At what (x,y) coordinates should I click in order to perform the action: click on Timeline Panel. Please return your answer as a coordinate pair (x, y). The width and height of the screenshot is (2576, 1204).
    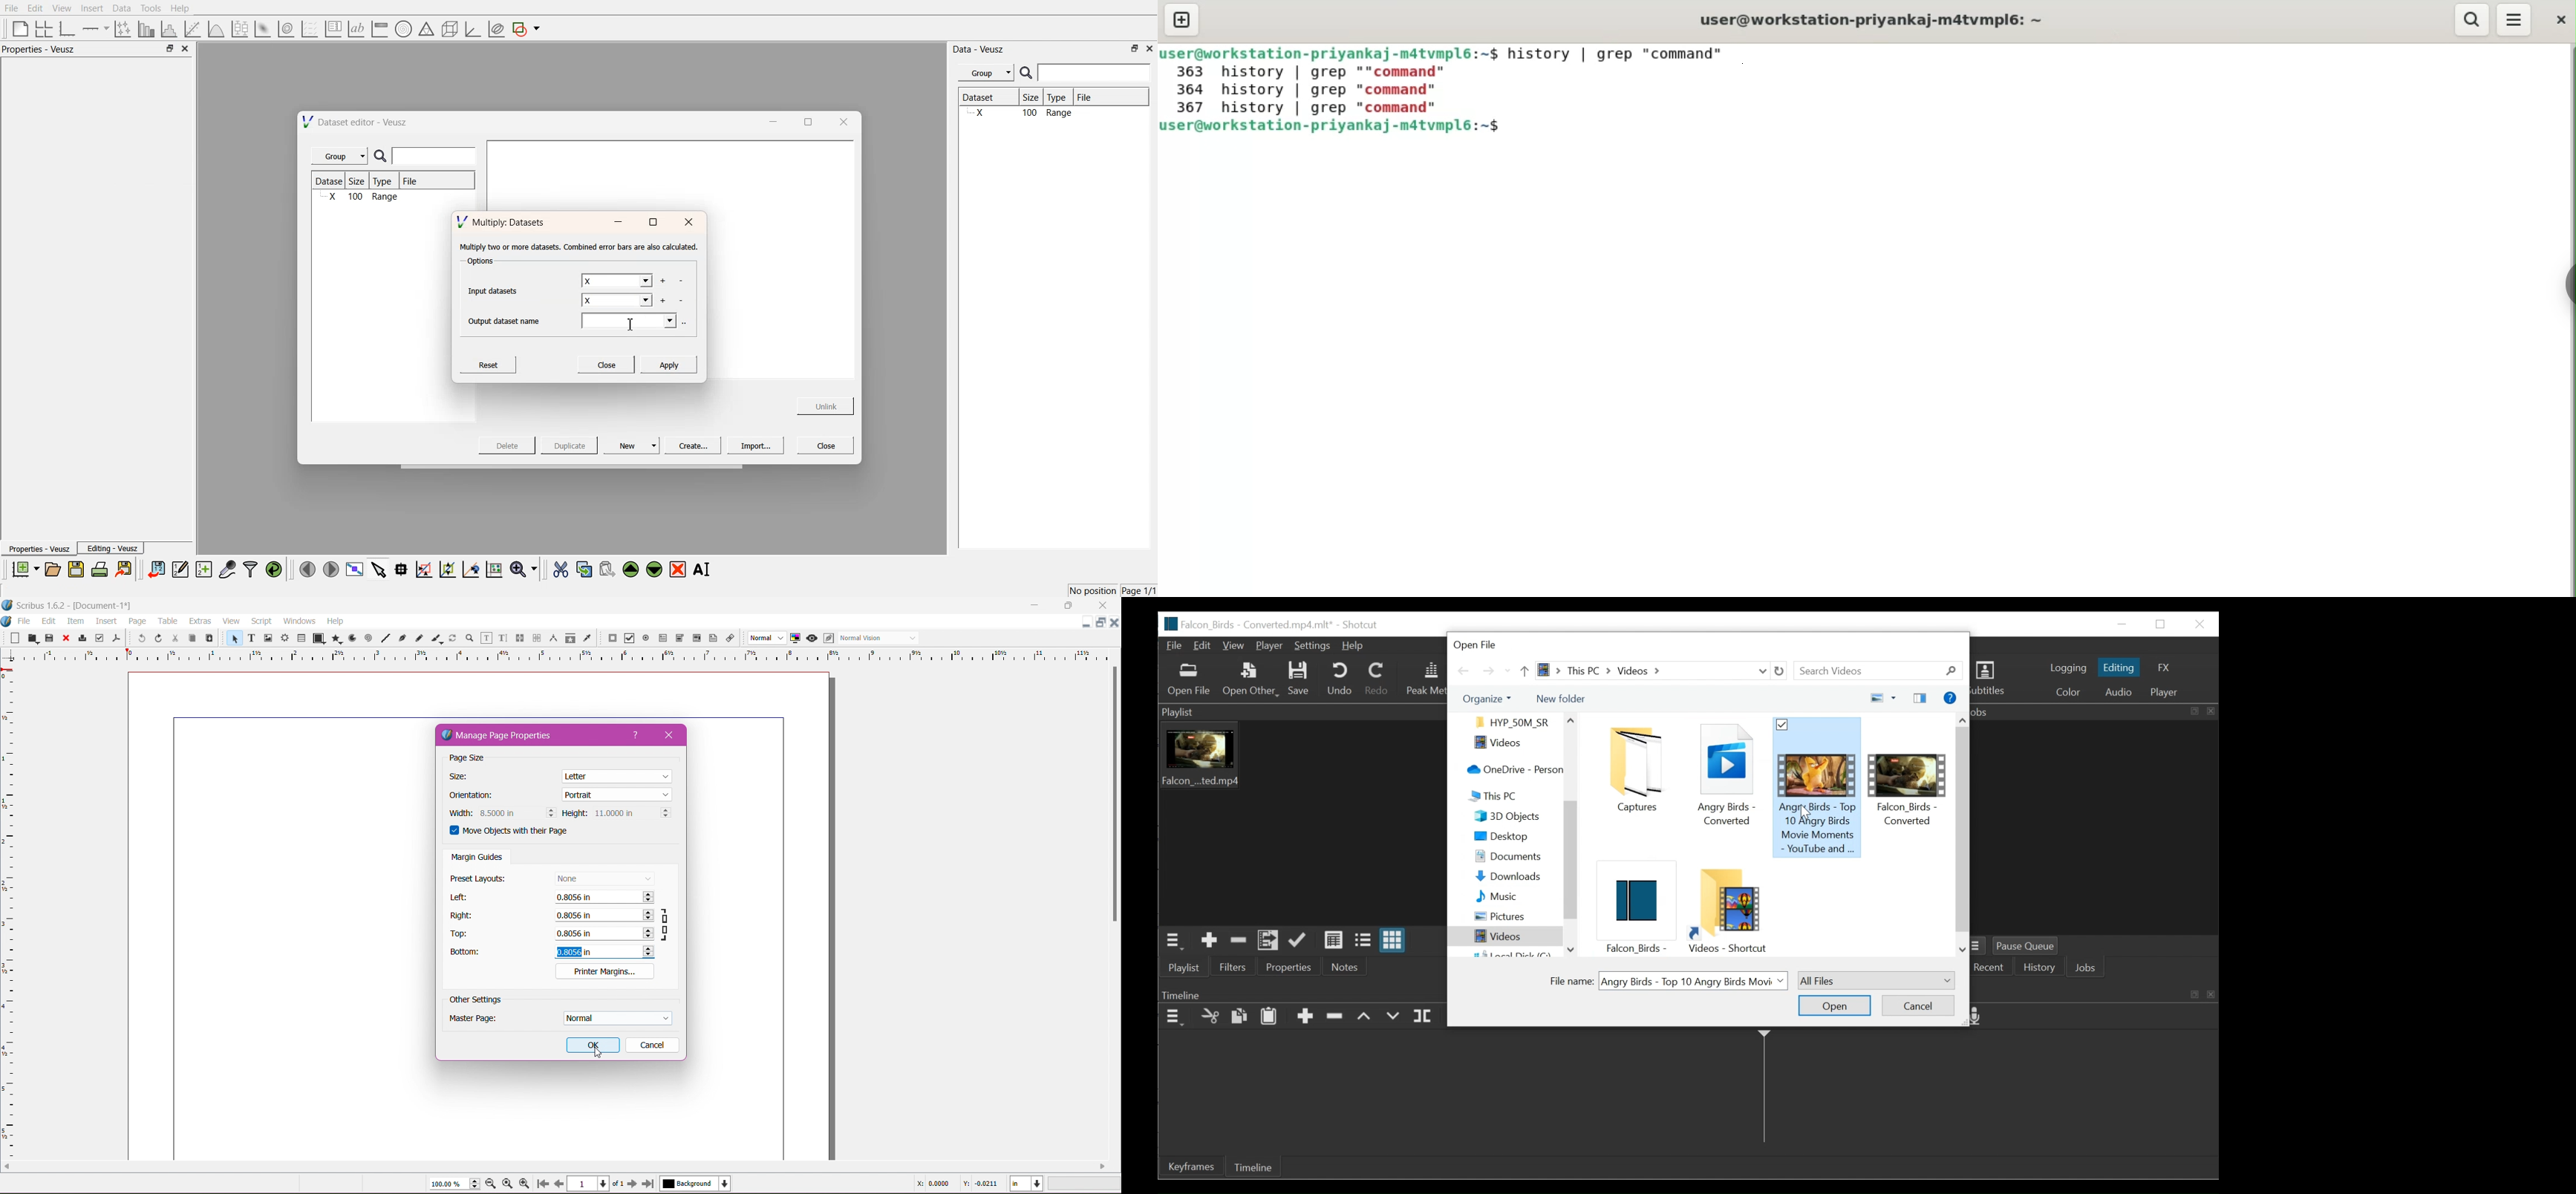
    Looking at the image, I should click on (1300, 994).